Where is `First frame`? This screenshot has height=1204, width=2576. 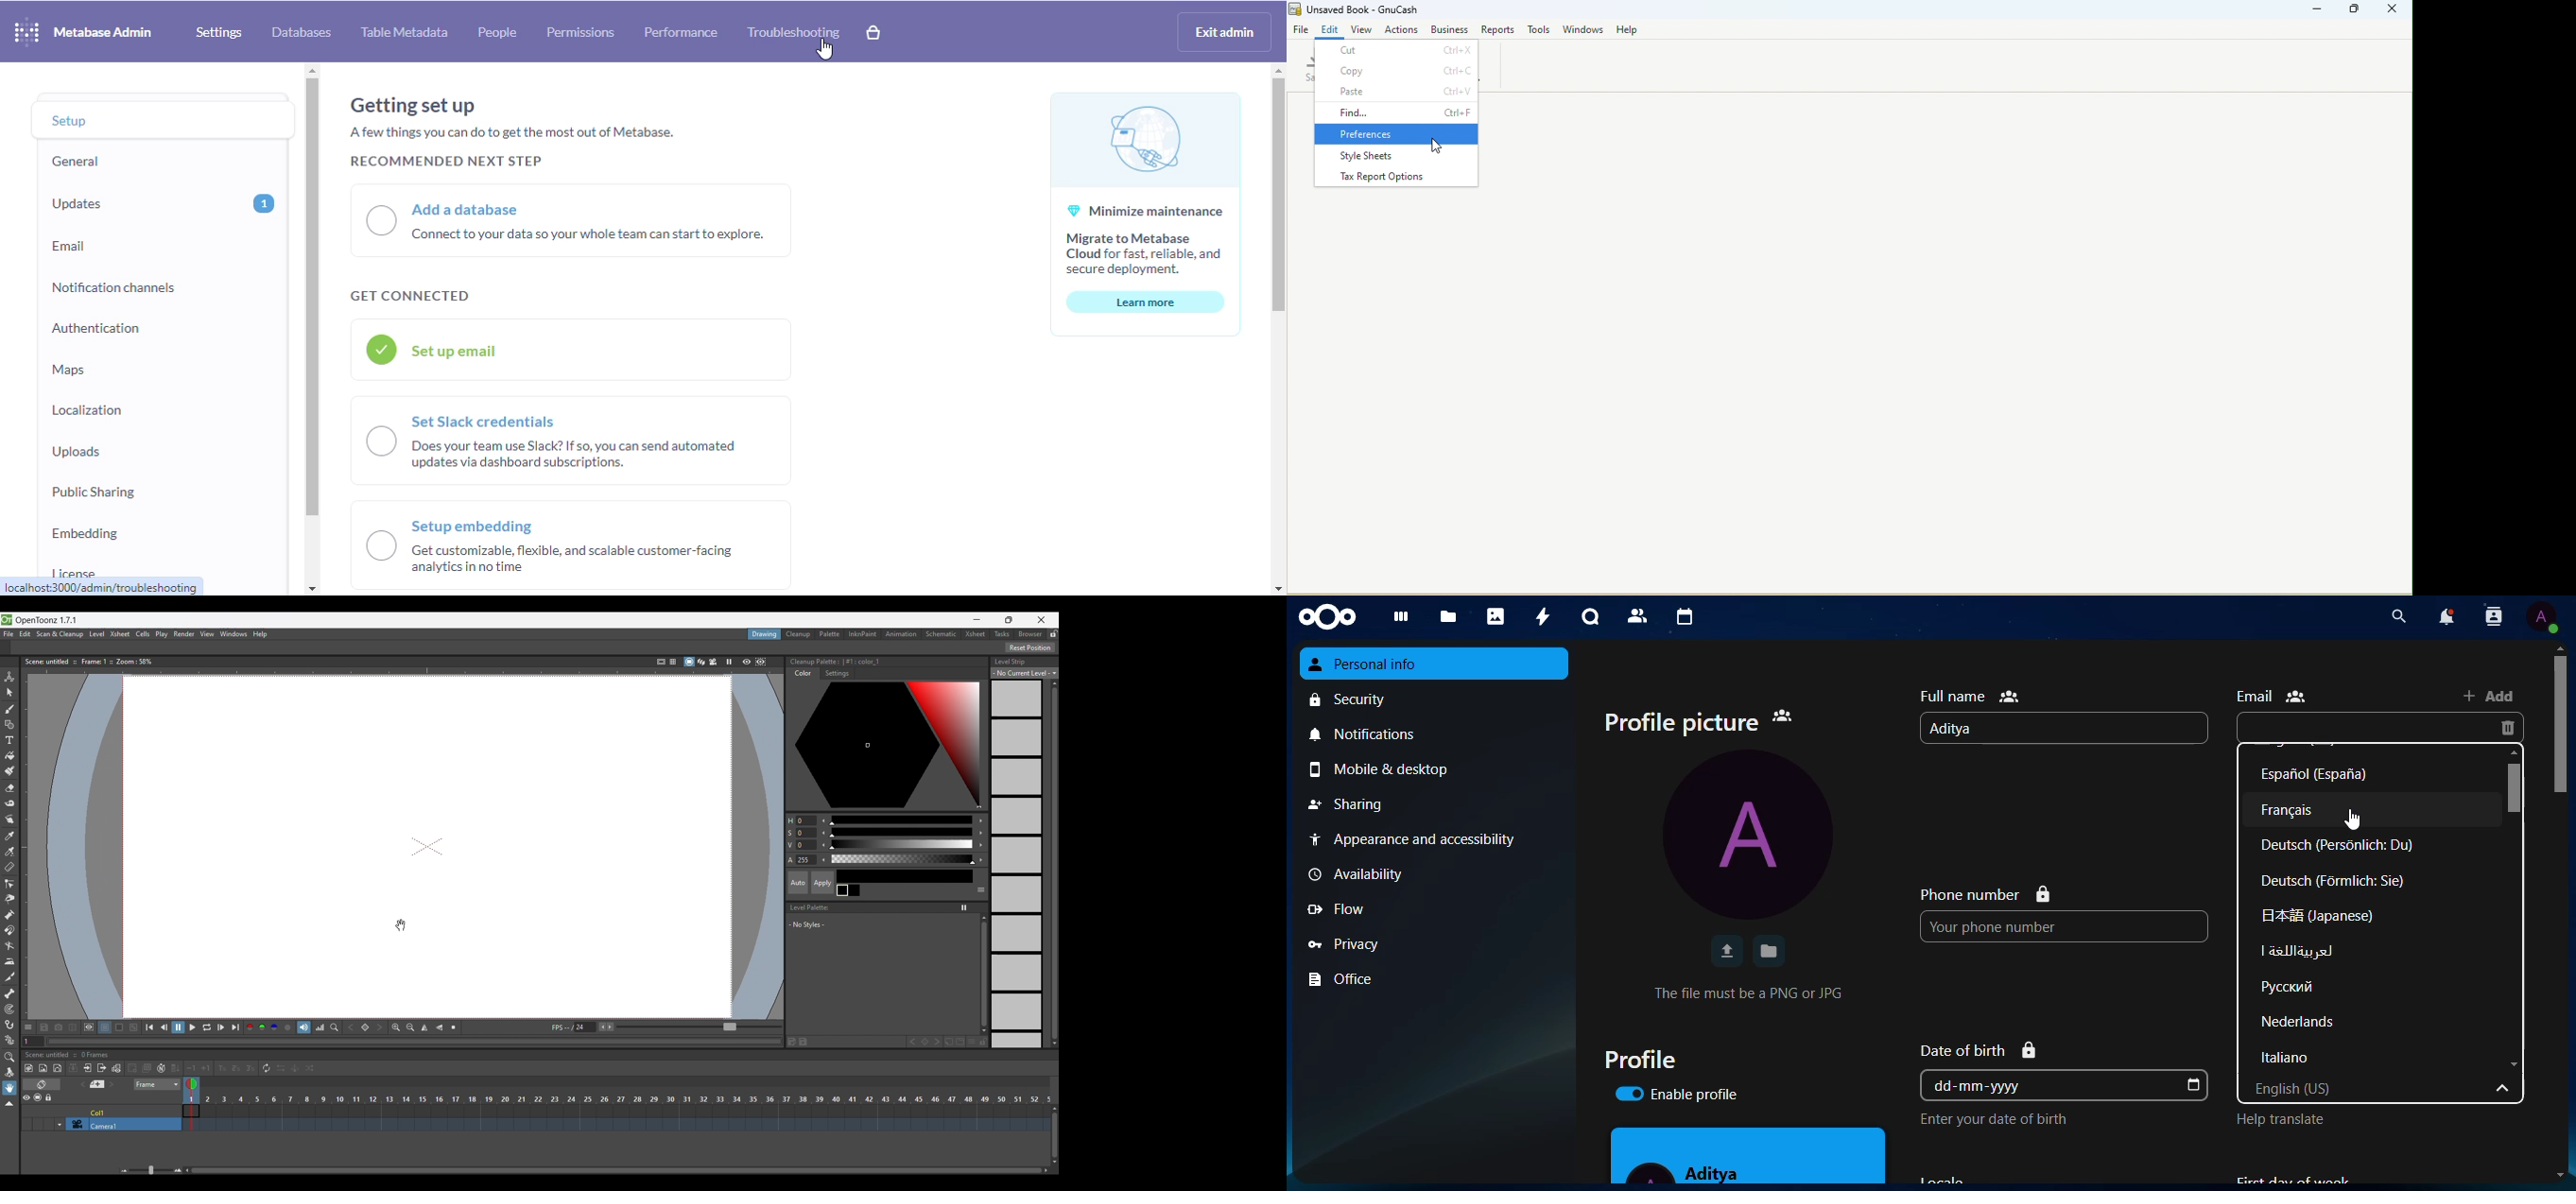
First frame is located at coordinates (149, 1027).